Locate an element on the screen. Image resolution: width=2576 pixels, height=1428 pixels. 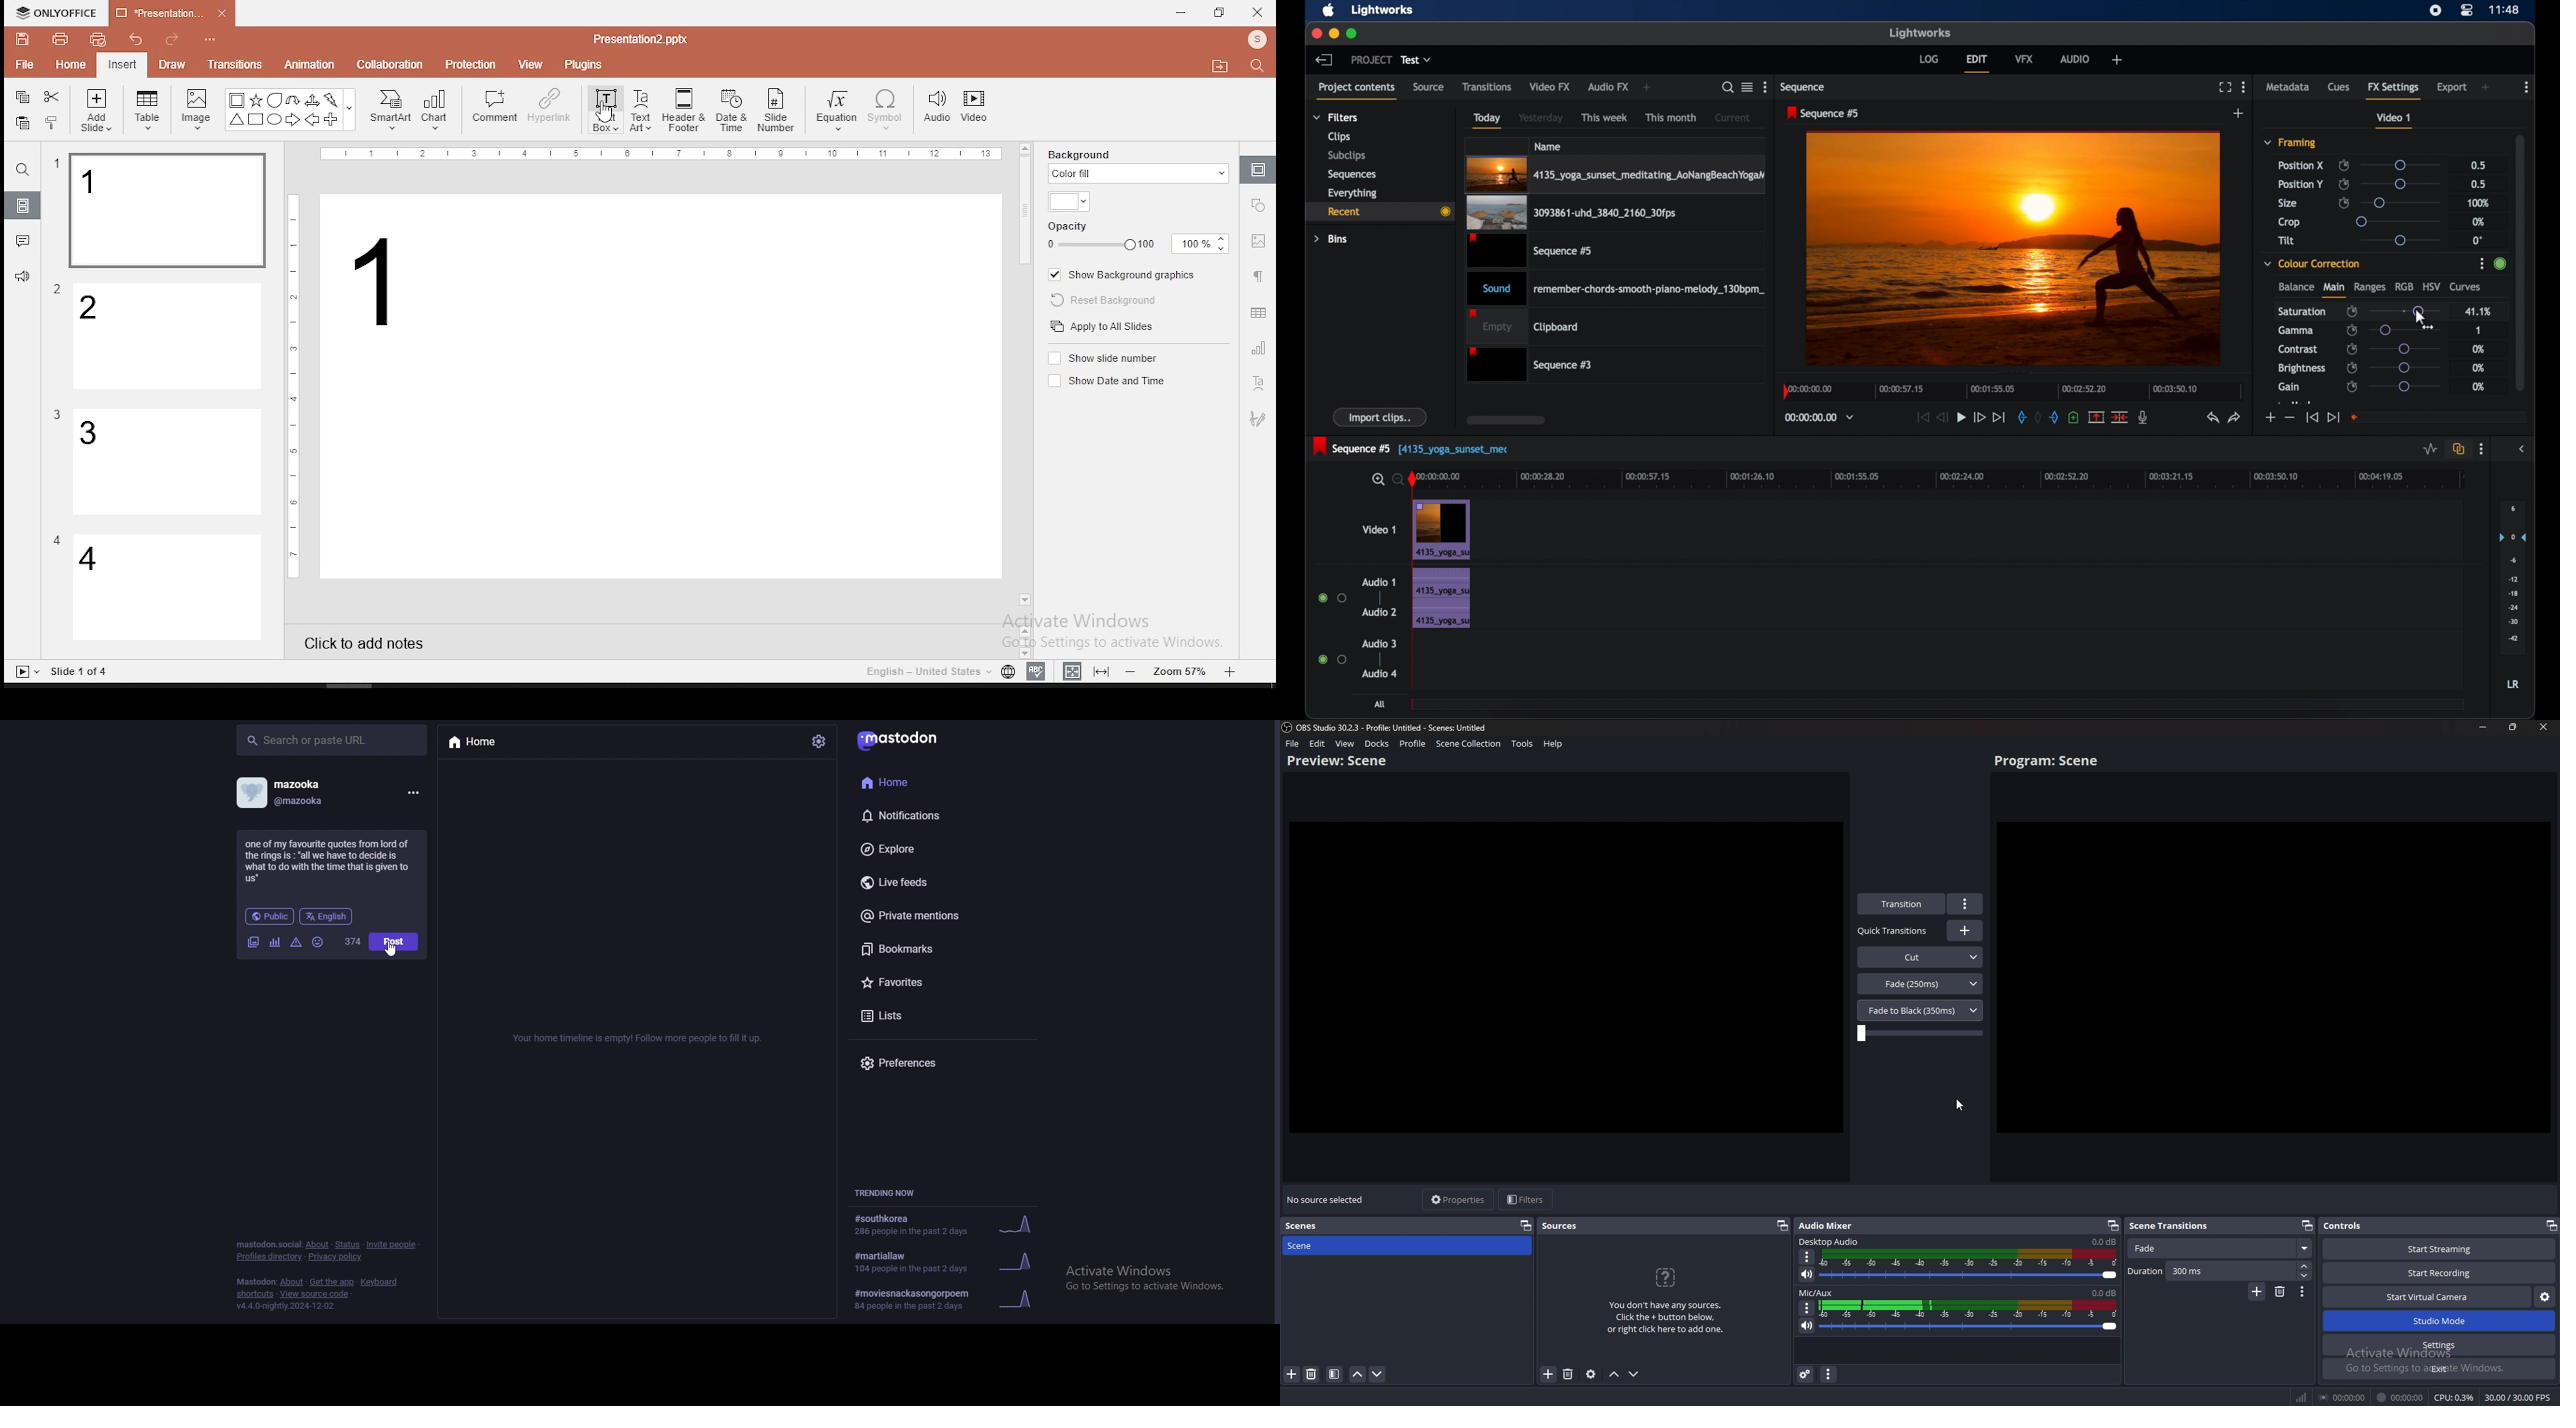
private mentions is located at coordinates (934, 917).